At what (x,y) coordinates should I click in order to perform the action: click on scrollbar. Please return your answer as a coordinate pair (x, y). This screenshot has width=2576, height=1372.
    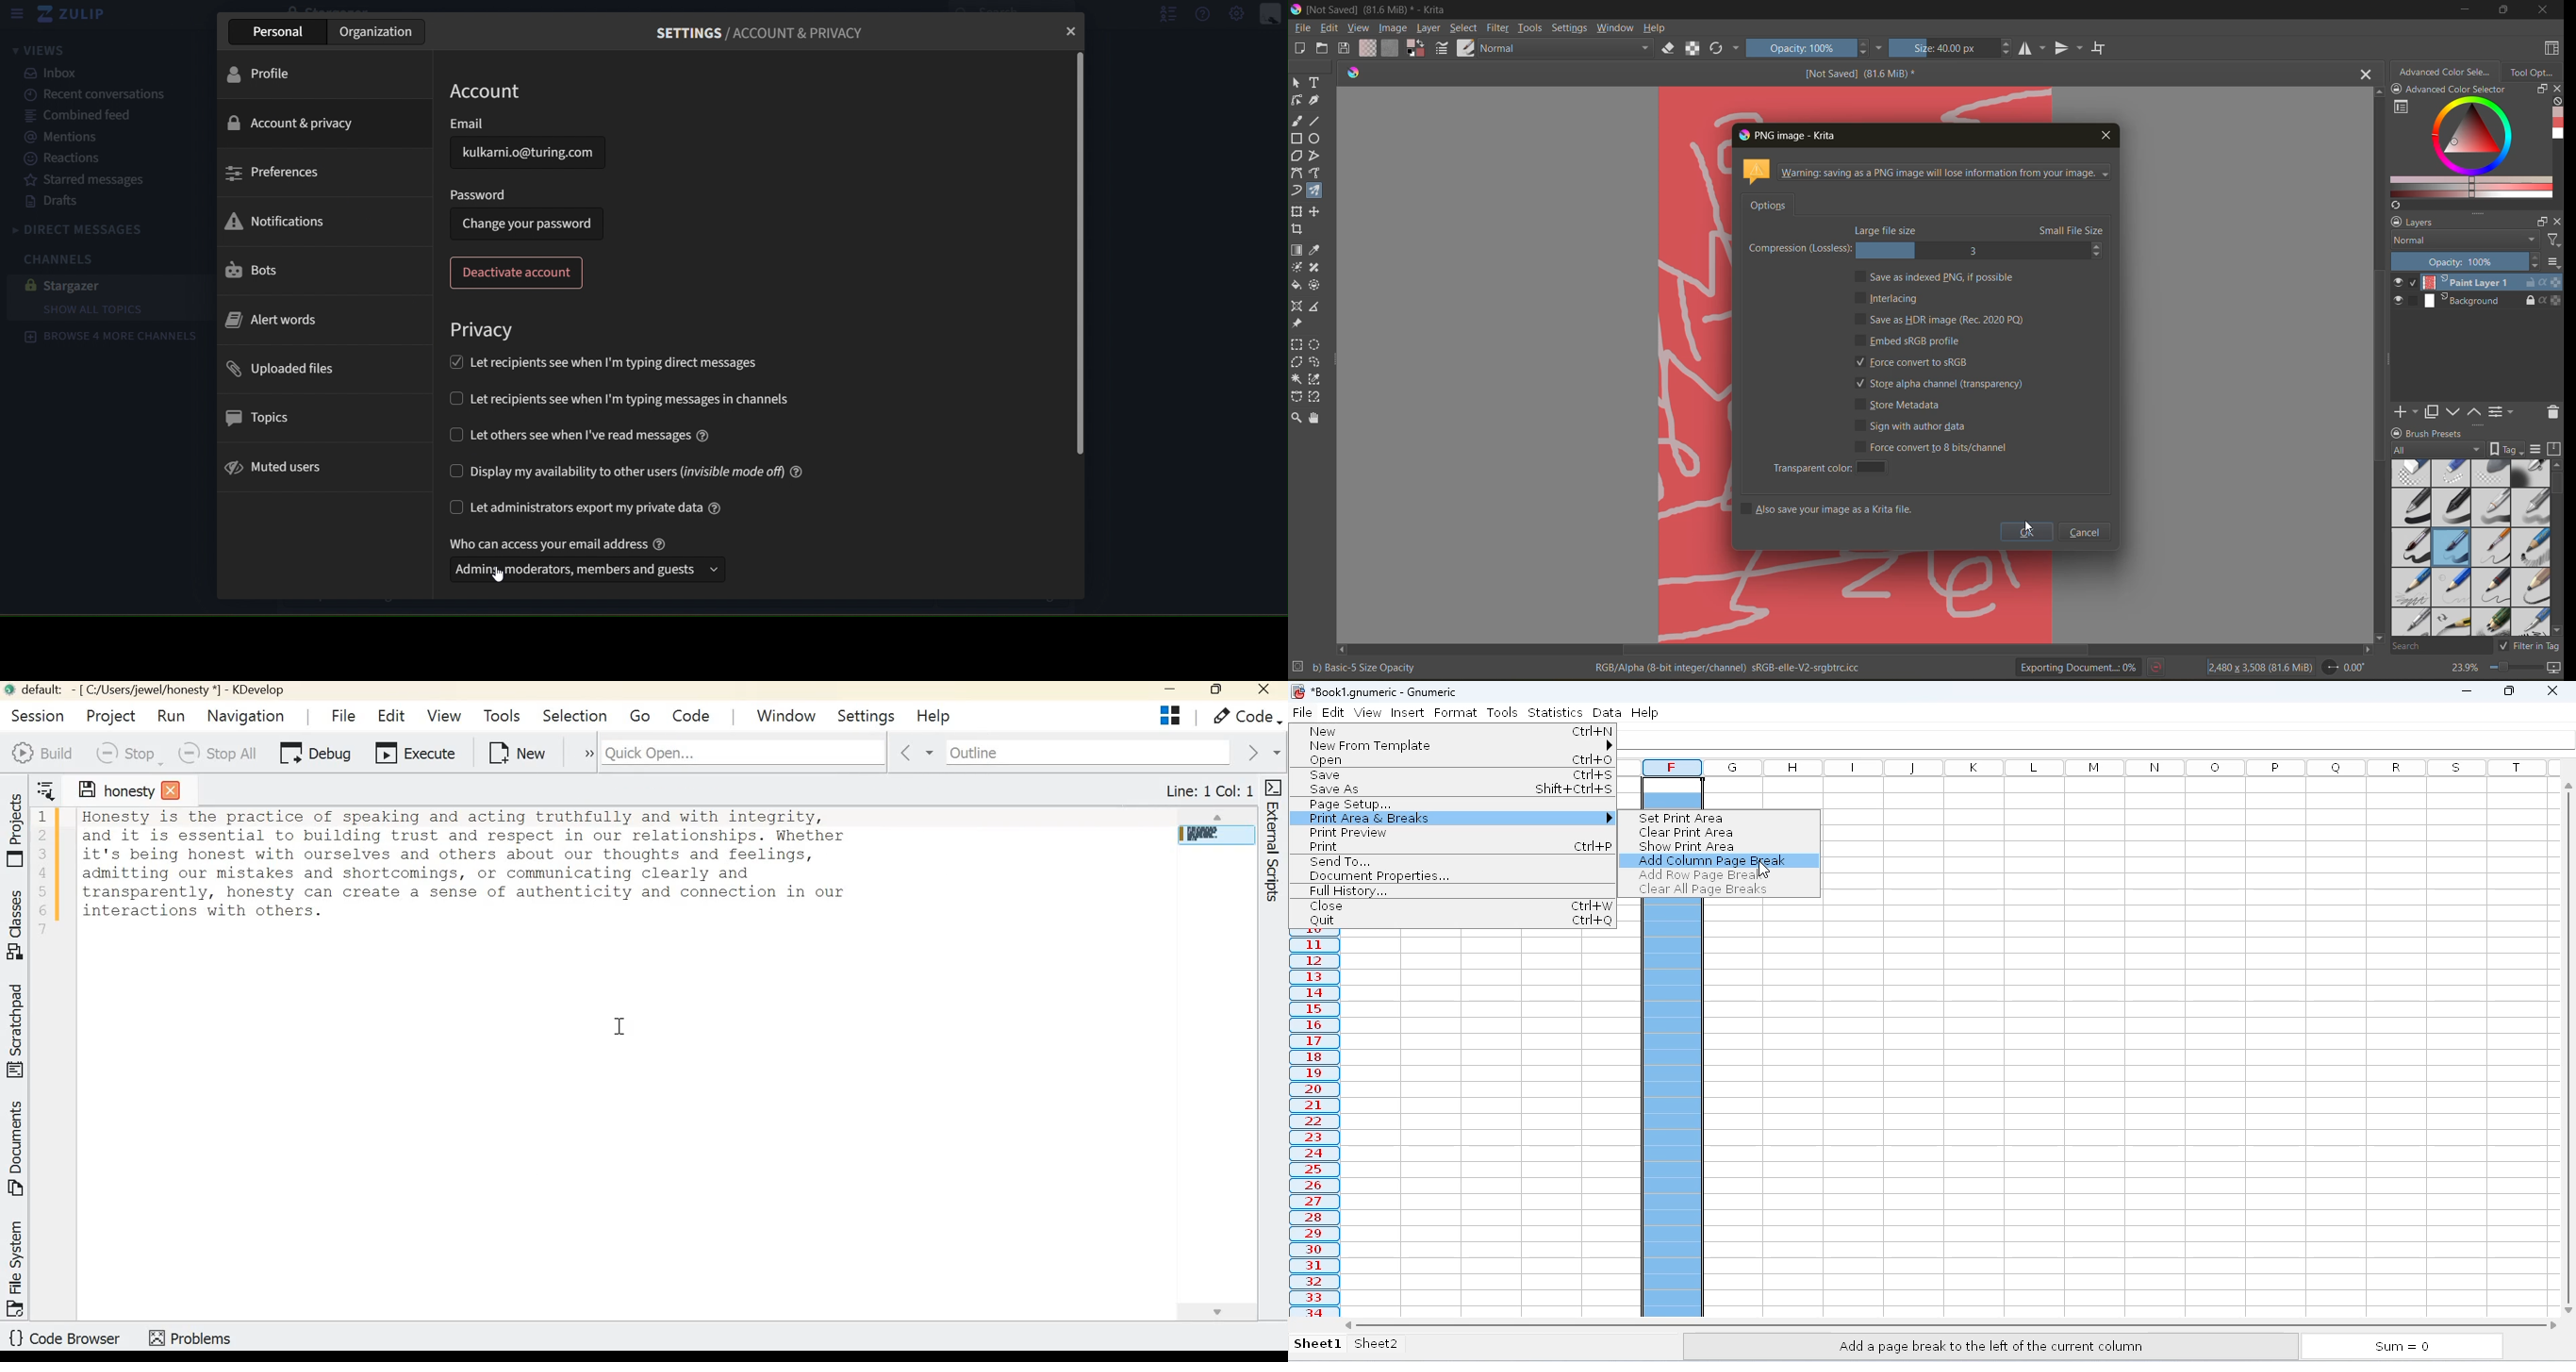
    Looking at the image, I should click on (1077, 256).